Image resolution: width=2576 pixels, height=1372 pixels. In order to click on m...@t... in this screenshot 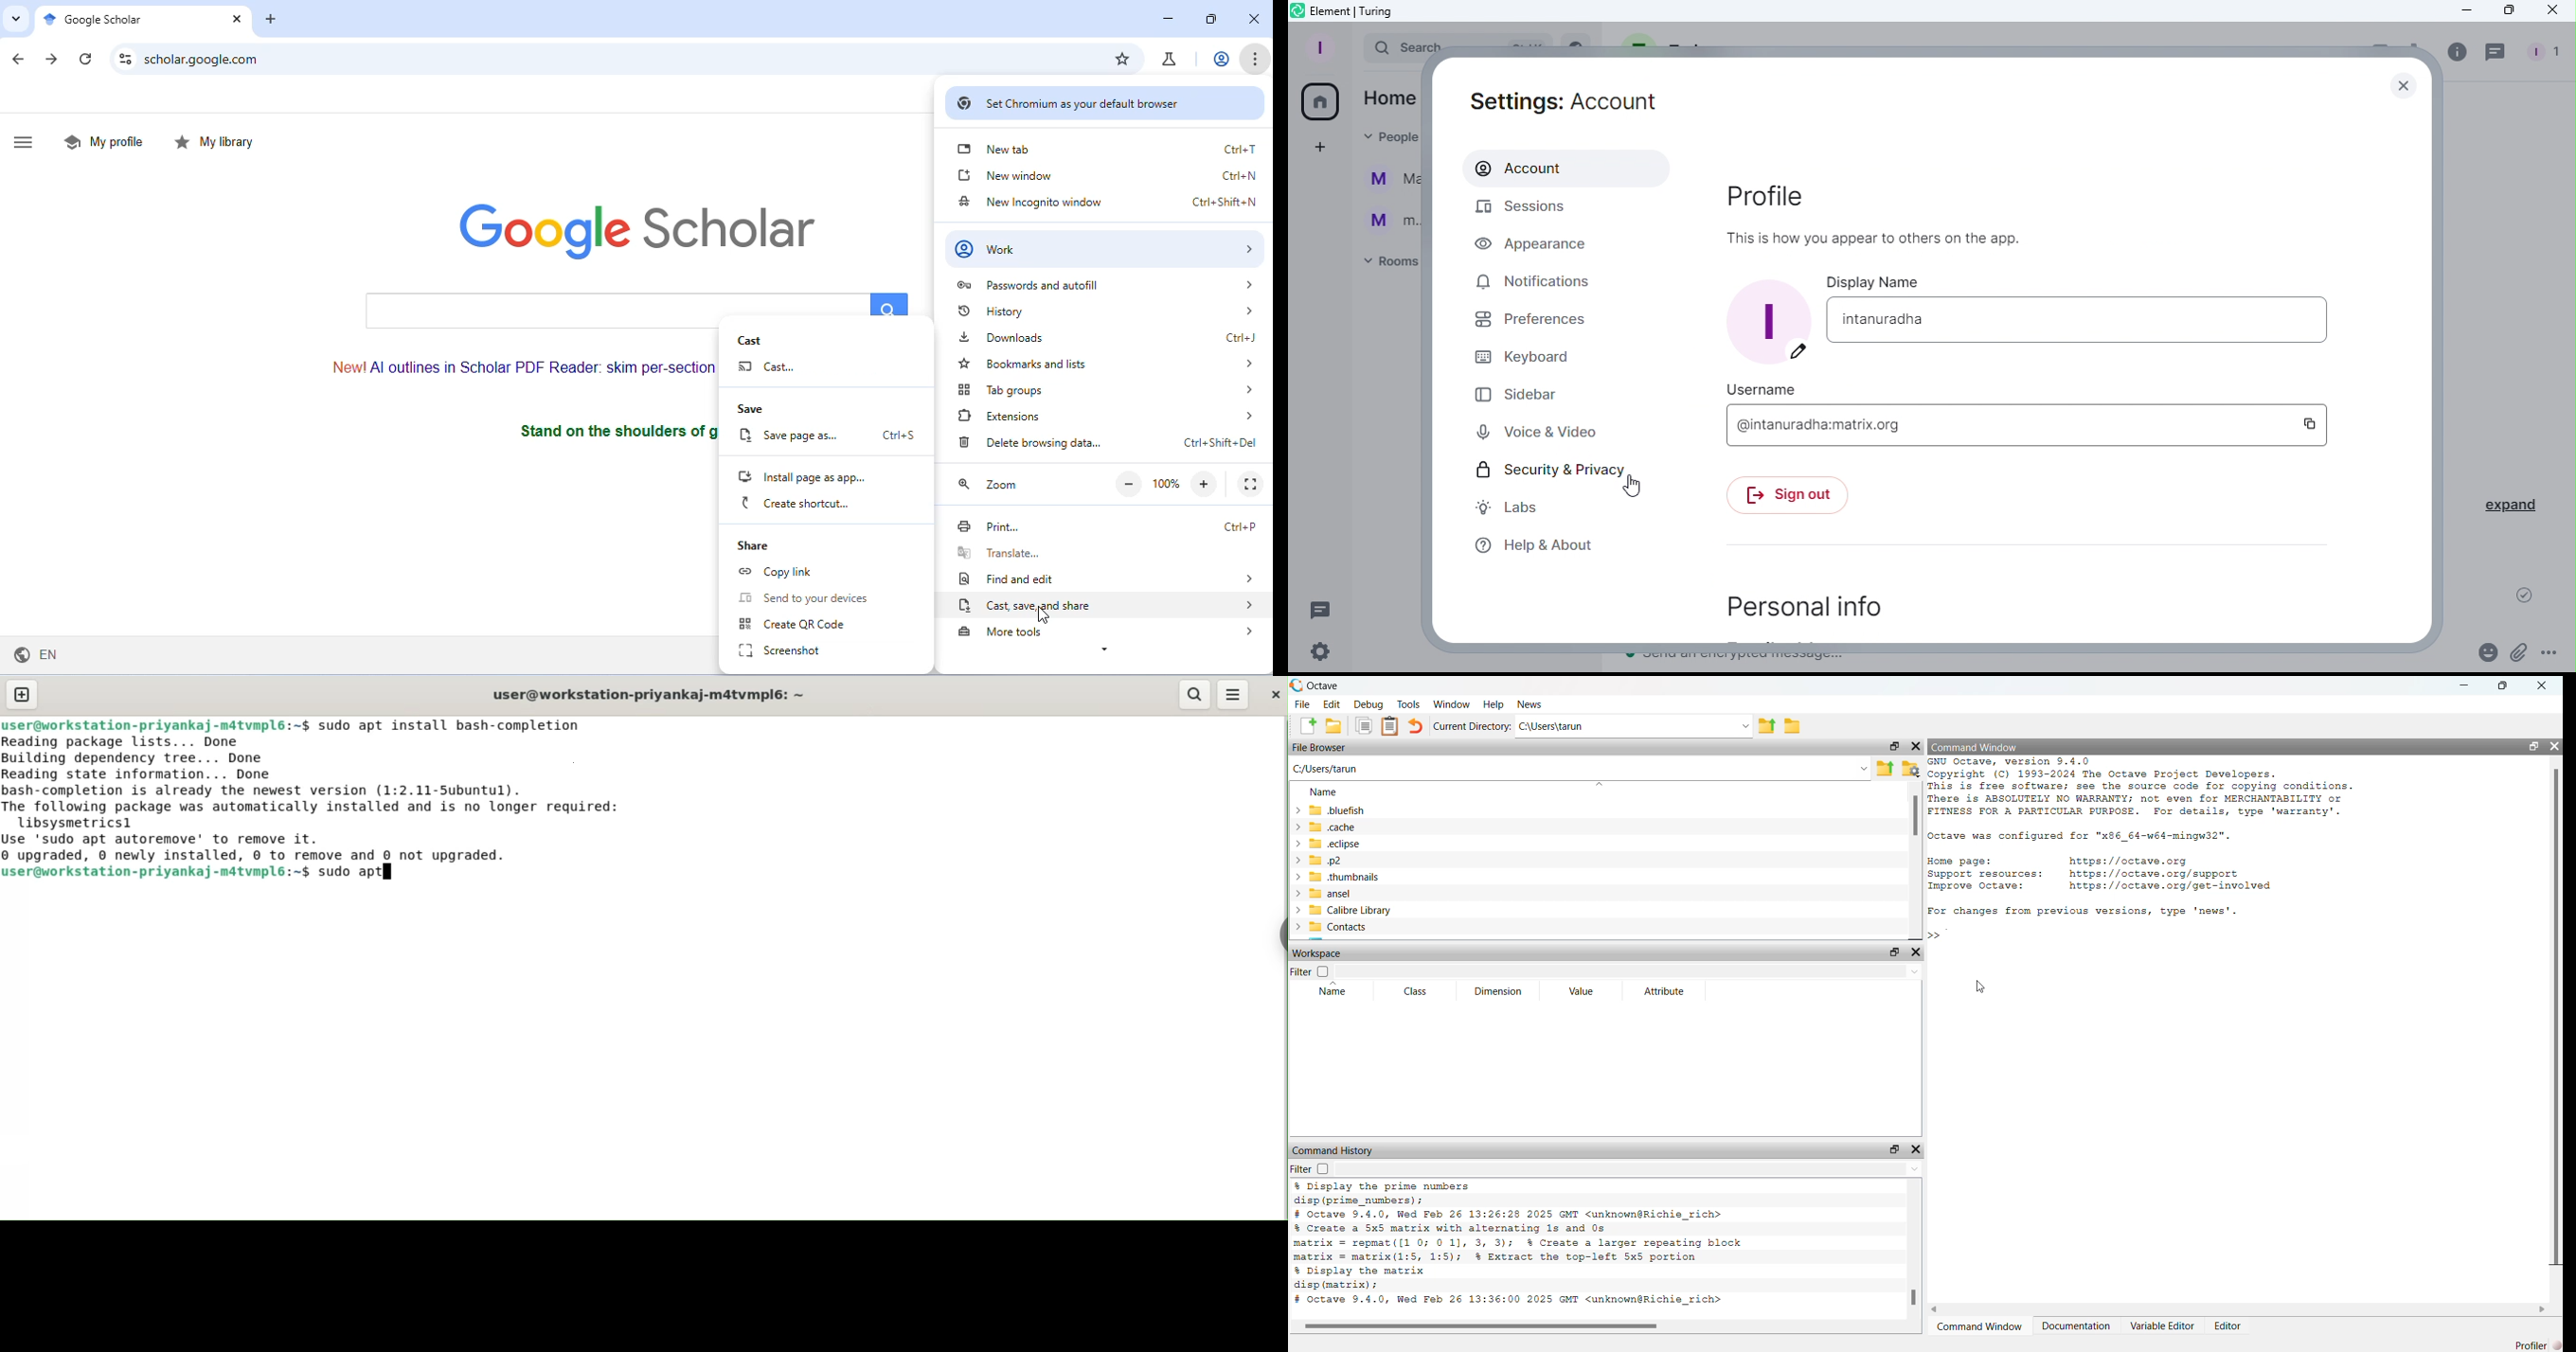, I will do `click(1387, 220)`.